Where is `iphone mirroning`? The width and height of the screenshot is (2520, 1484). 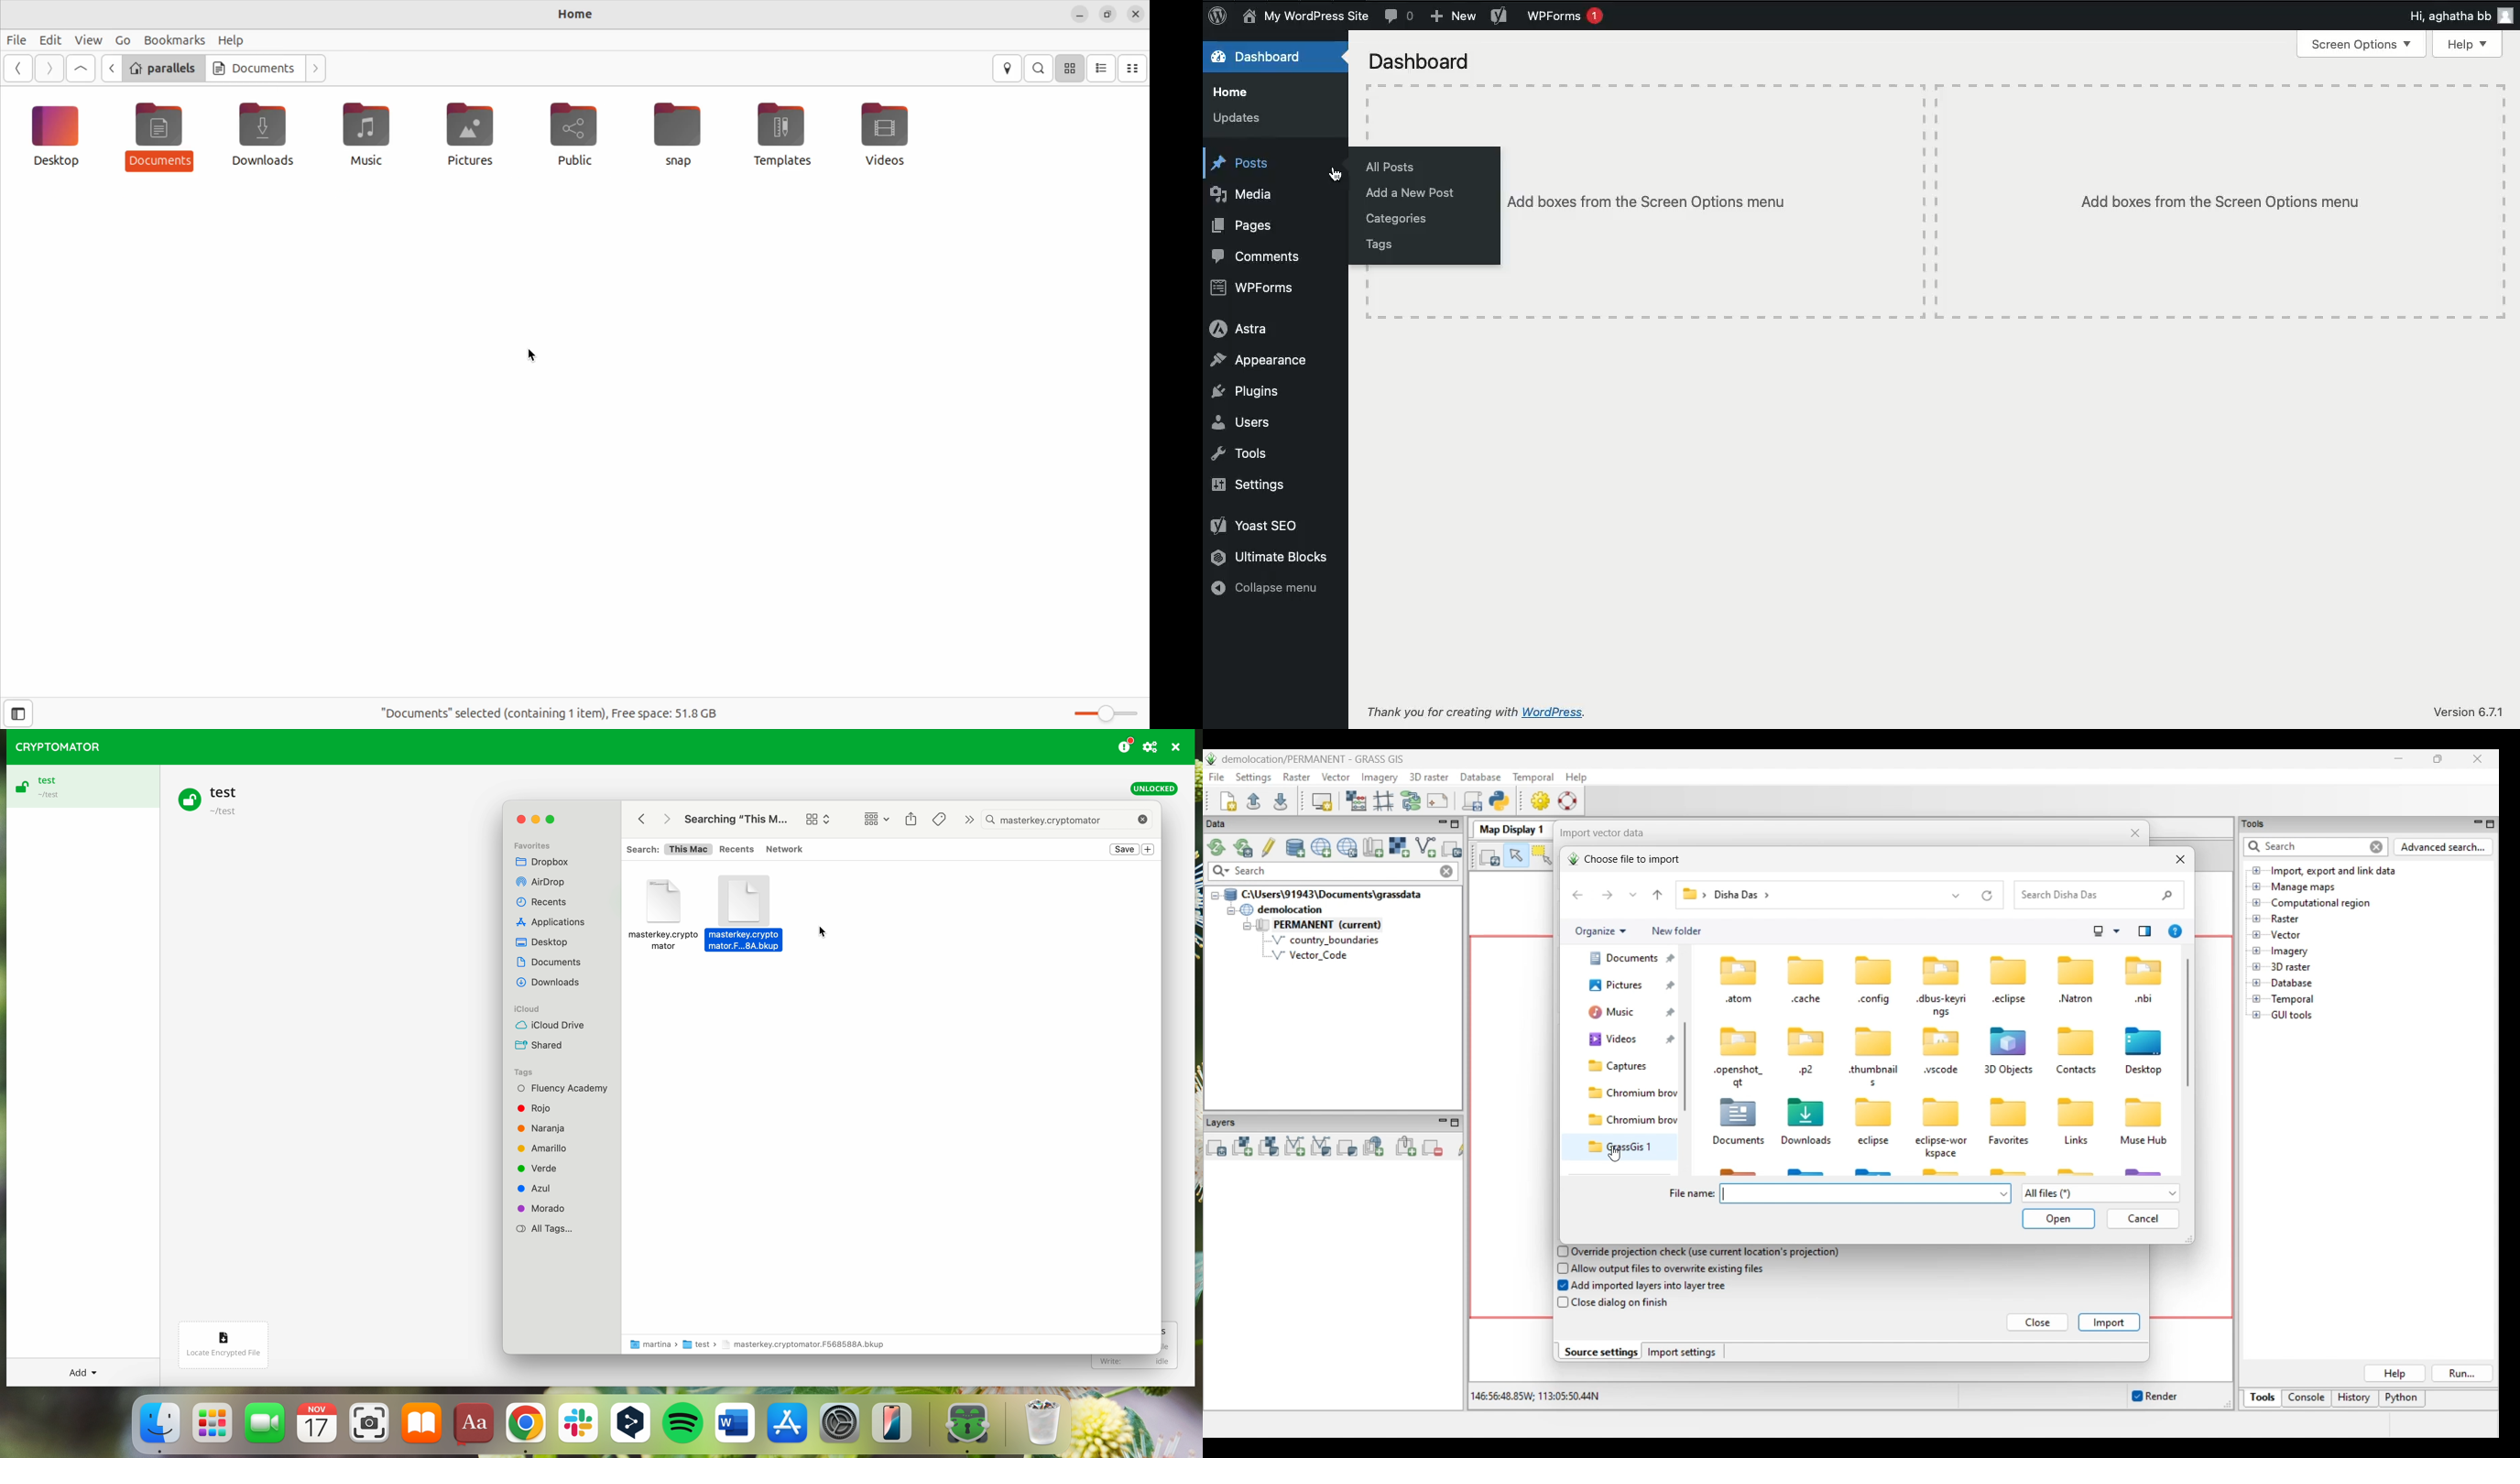 iphone mirroning is located at coordinates (896, 1426).